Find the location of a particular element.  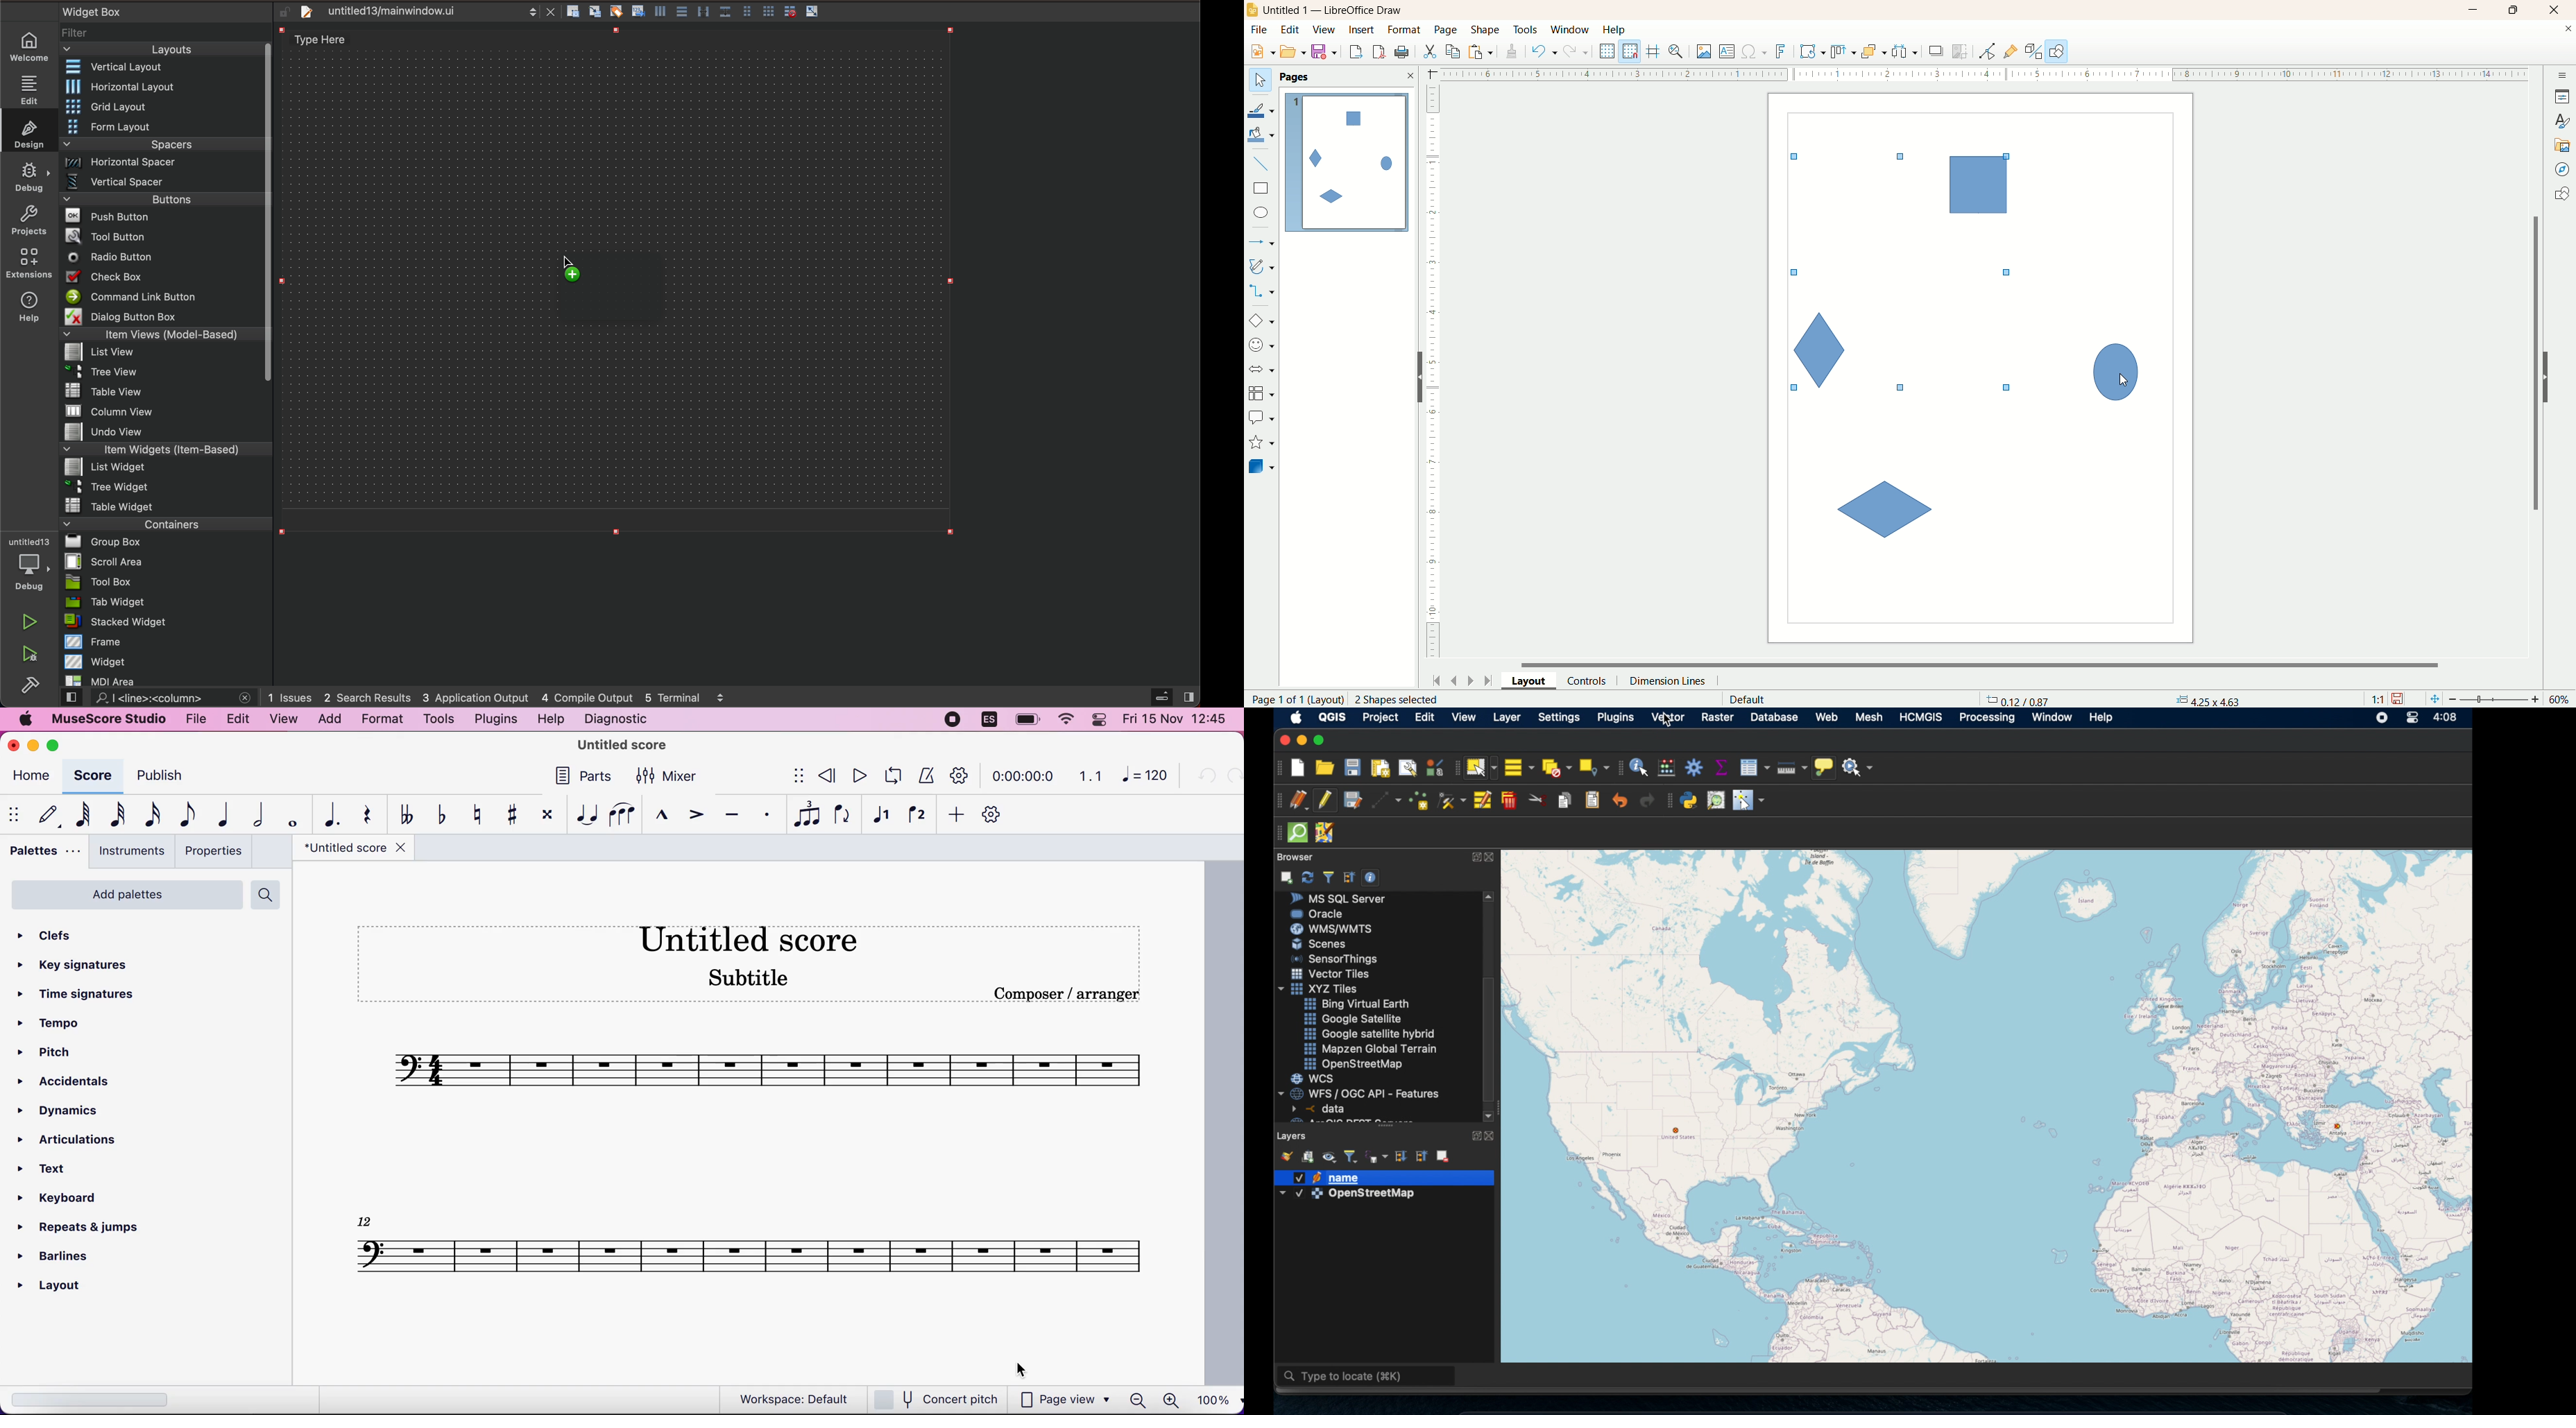

64th note is located at coordinates (83, 813).